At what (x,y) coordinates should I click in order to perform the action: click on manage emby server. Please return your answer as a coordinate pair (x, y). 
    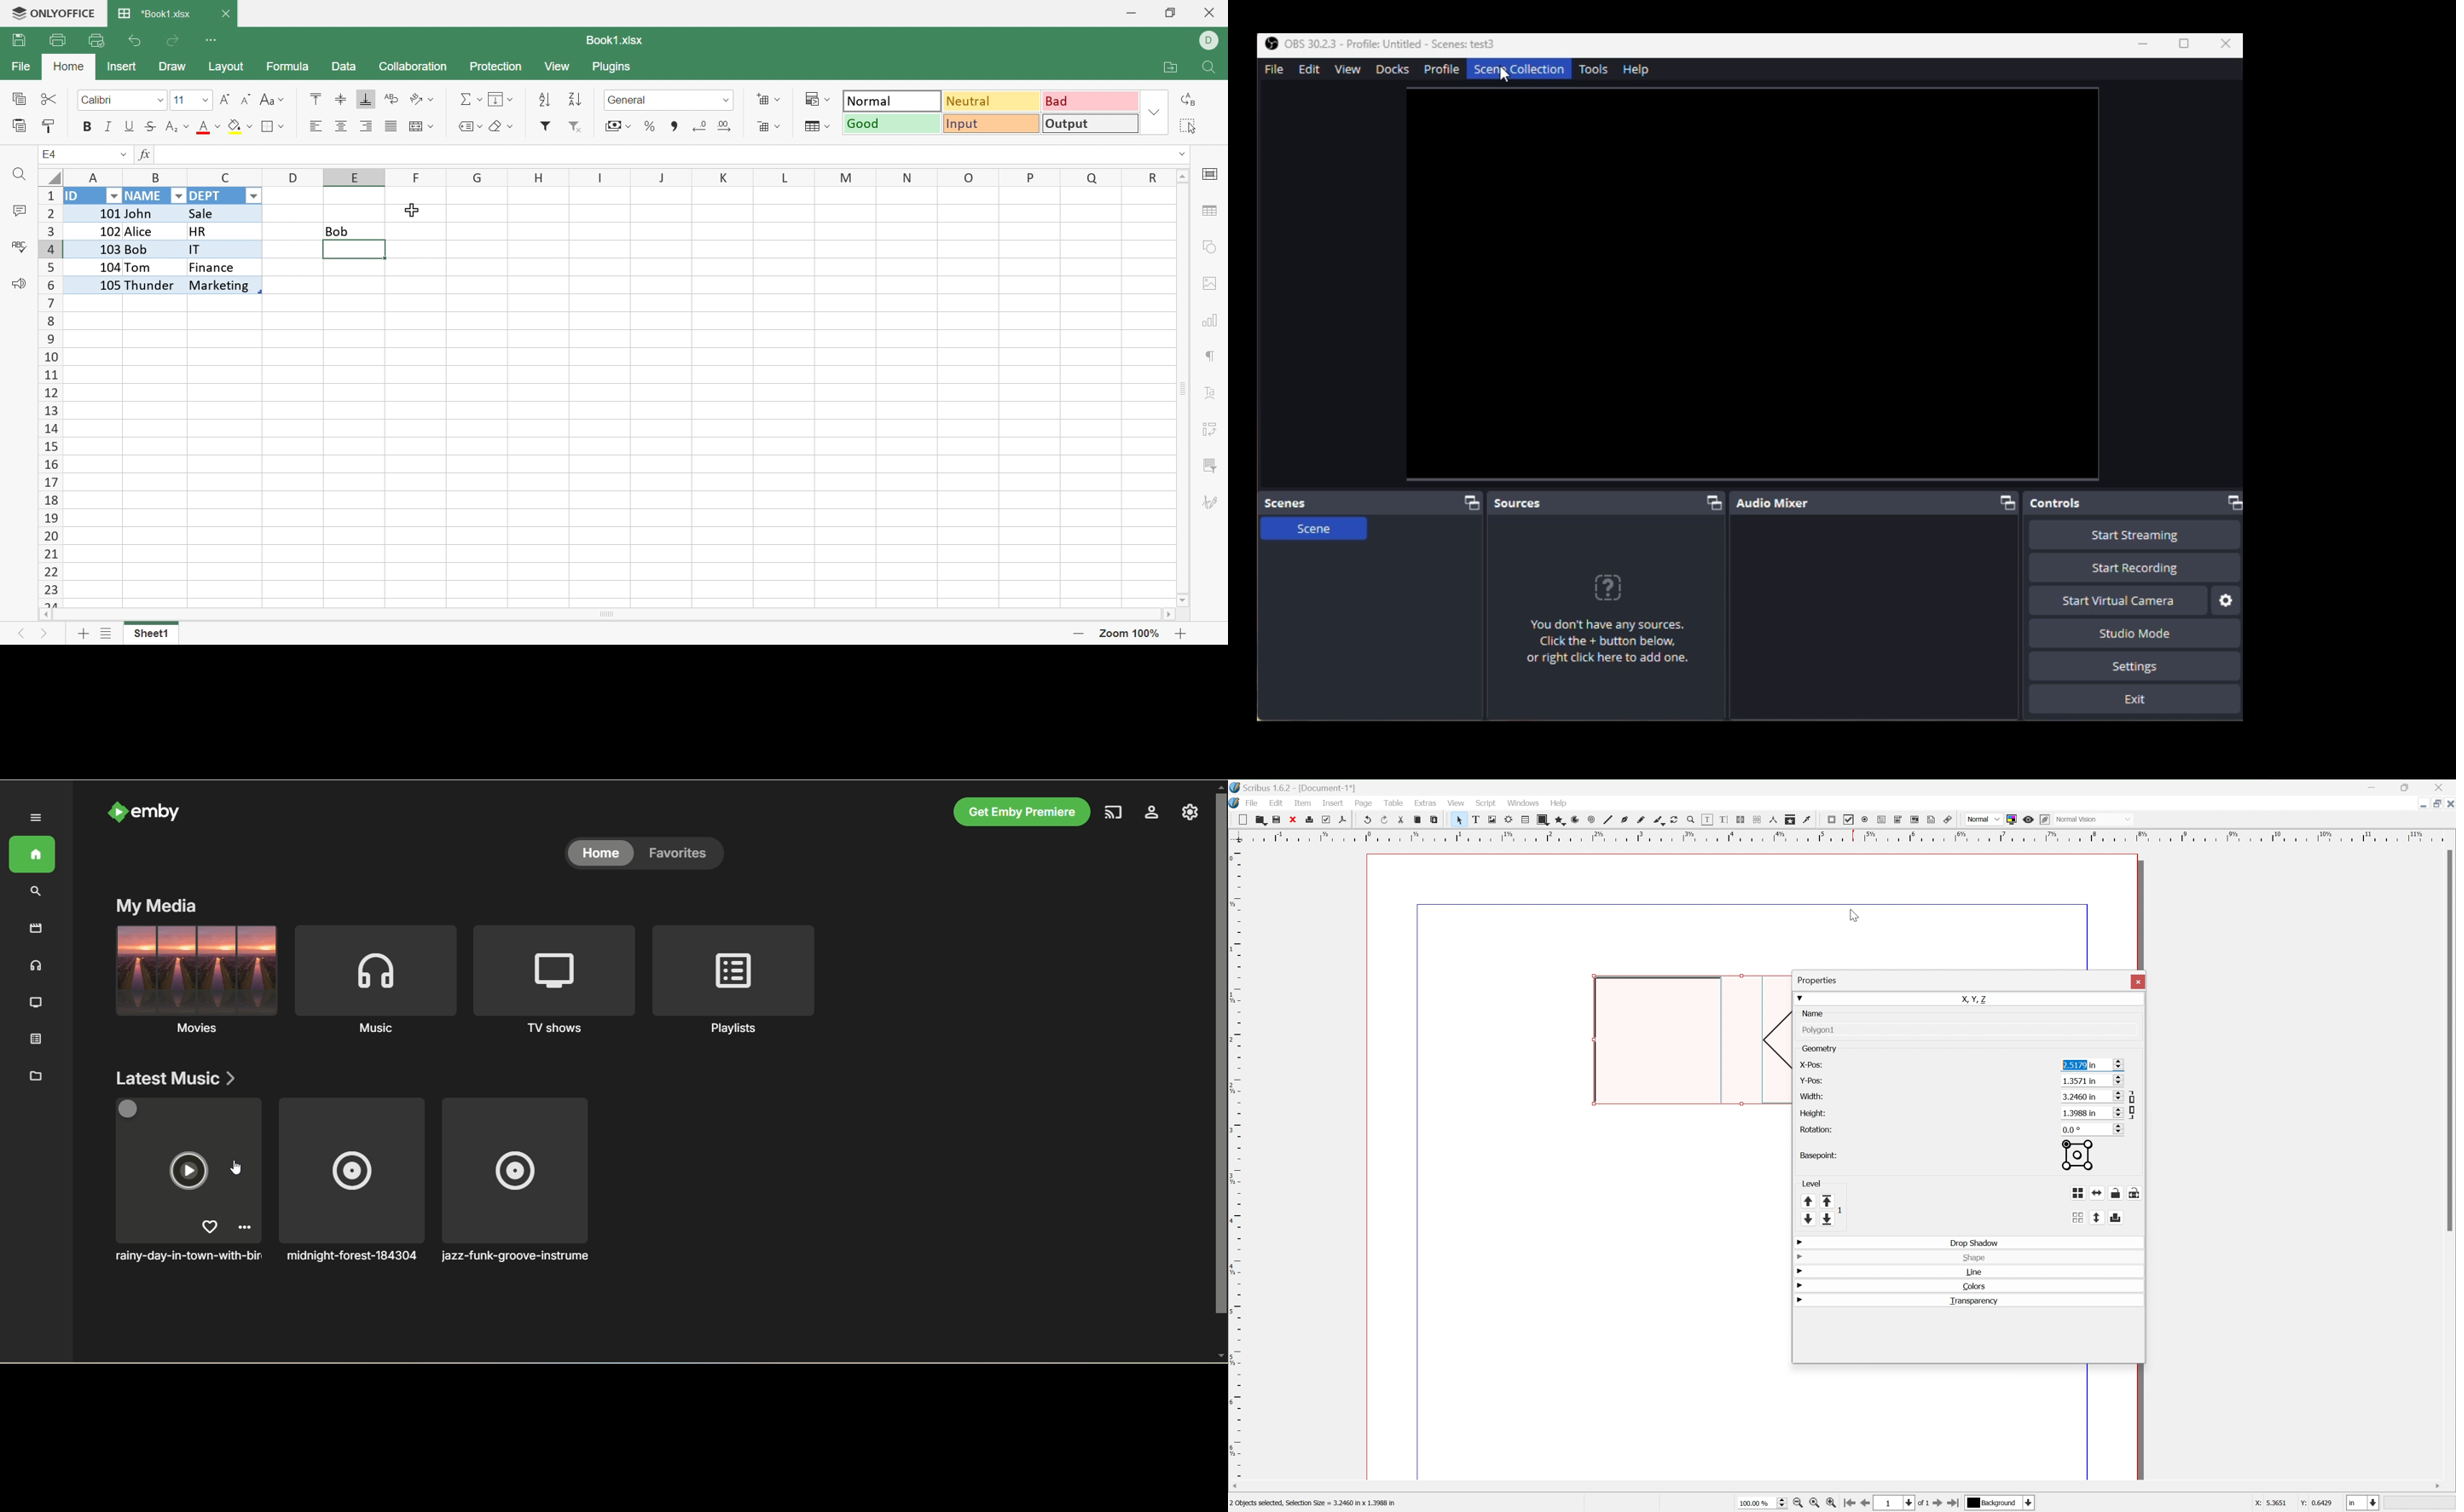
    Looking at the image, I should click on (1153, 813).